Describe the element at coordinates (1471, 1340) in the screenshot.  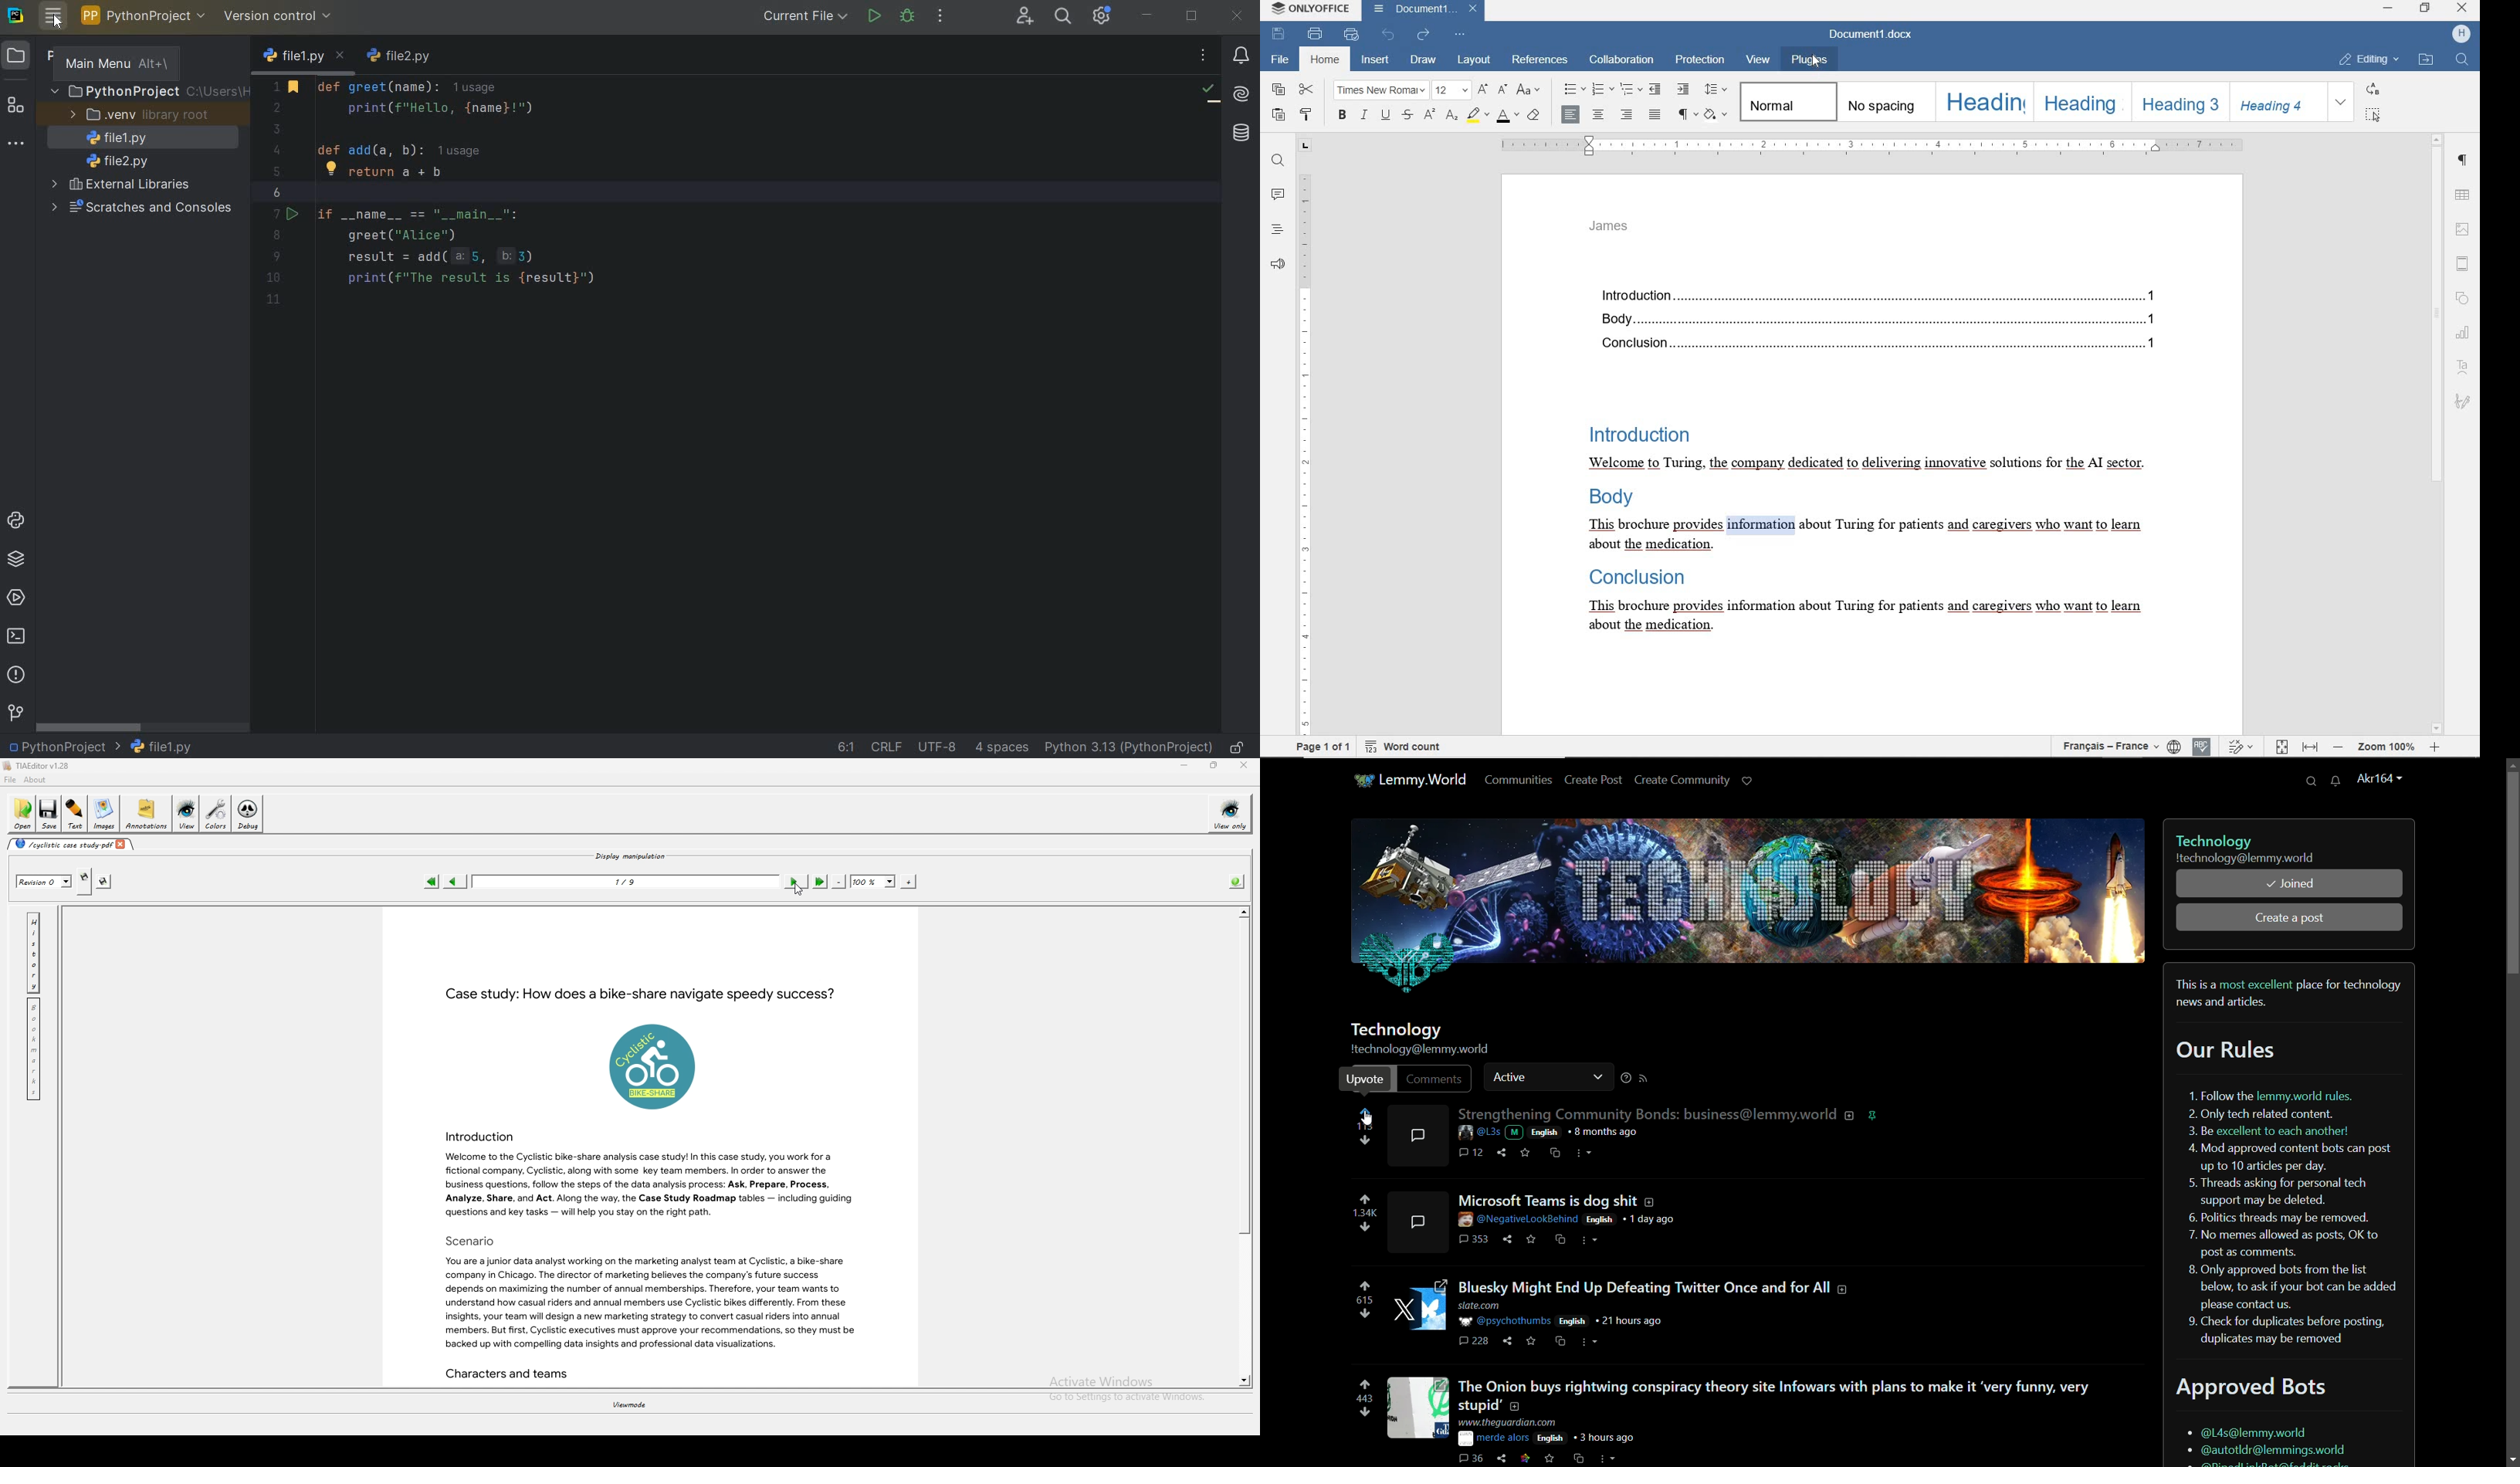
I see `comments` at that location.